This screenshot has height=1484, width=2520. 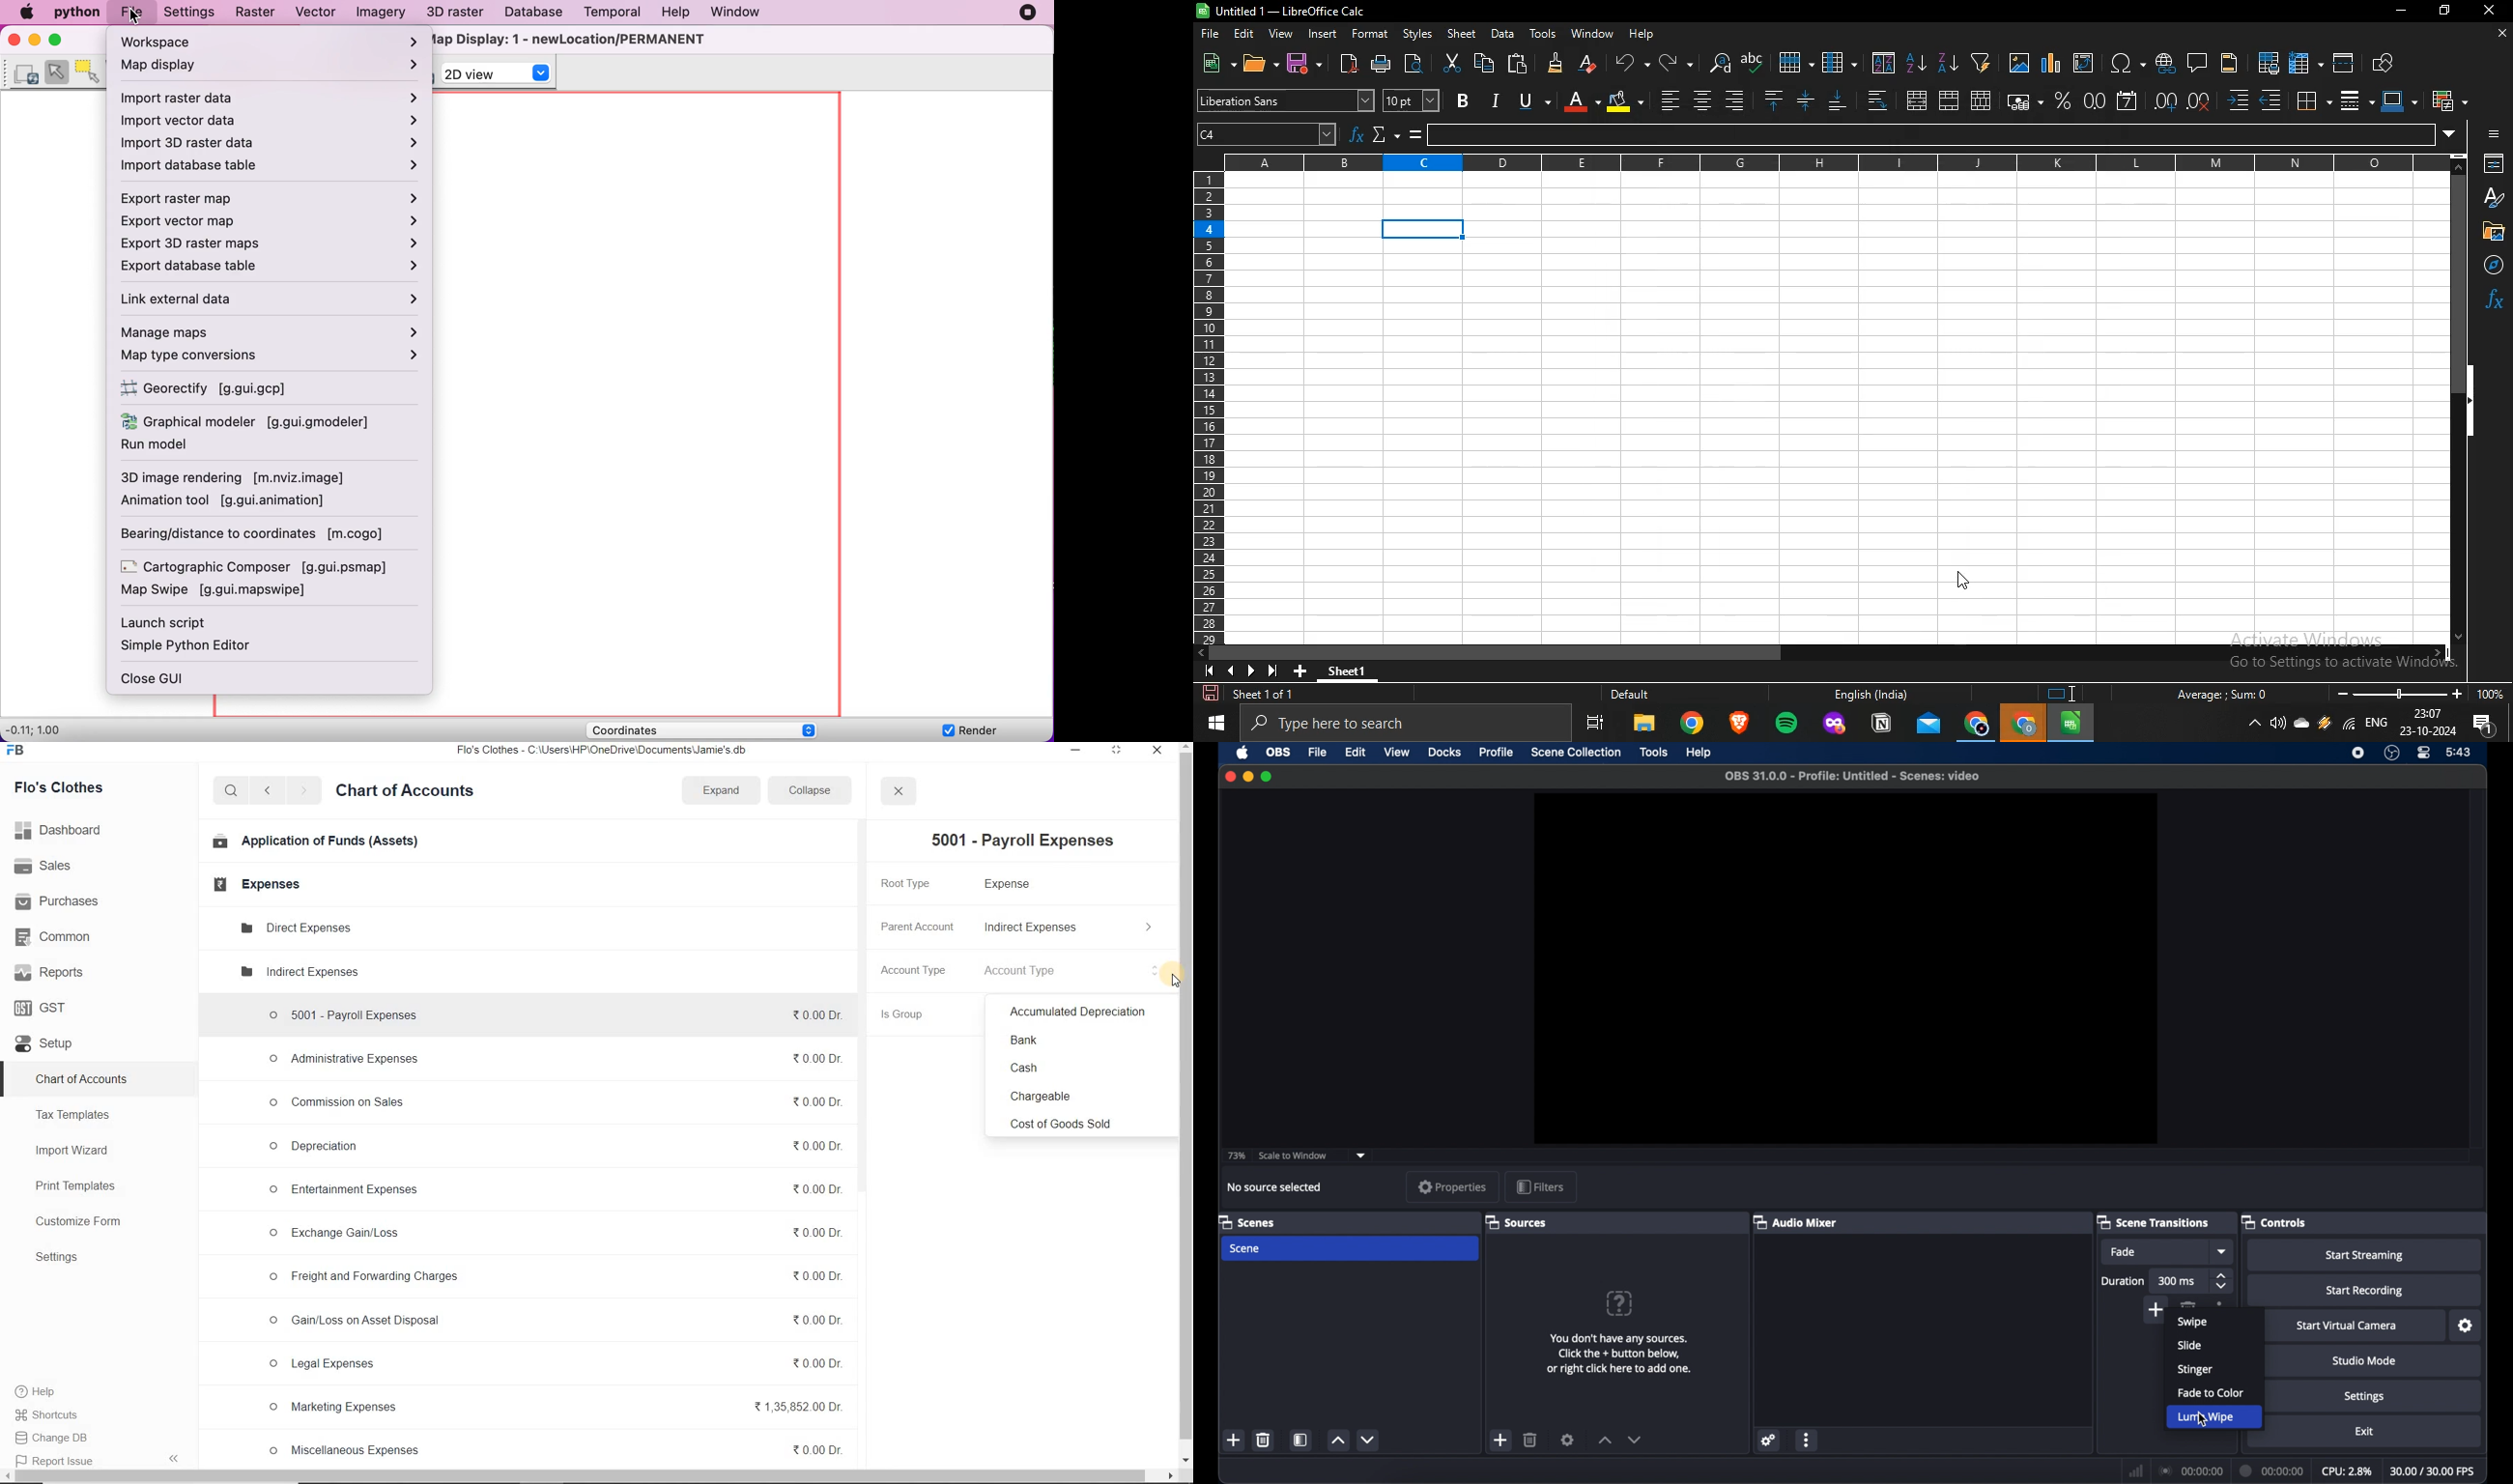 What do you see at coordinates (552, 1449) in the screenshot?
I see `© Miscellaneous Expenses %0.00Dr.` at bounding box center [552, 1449].